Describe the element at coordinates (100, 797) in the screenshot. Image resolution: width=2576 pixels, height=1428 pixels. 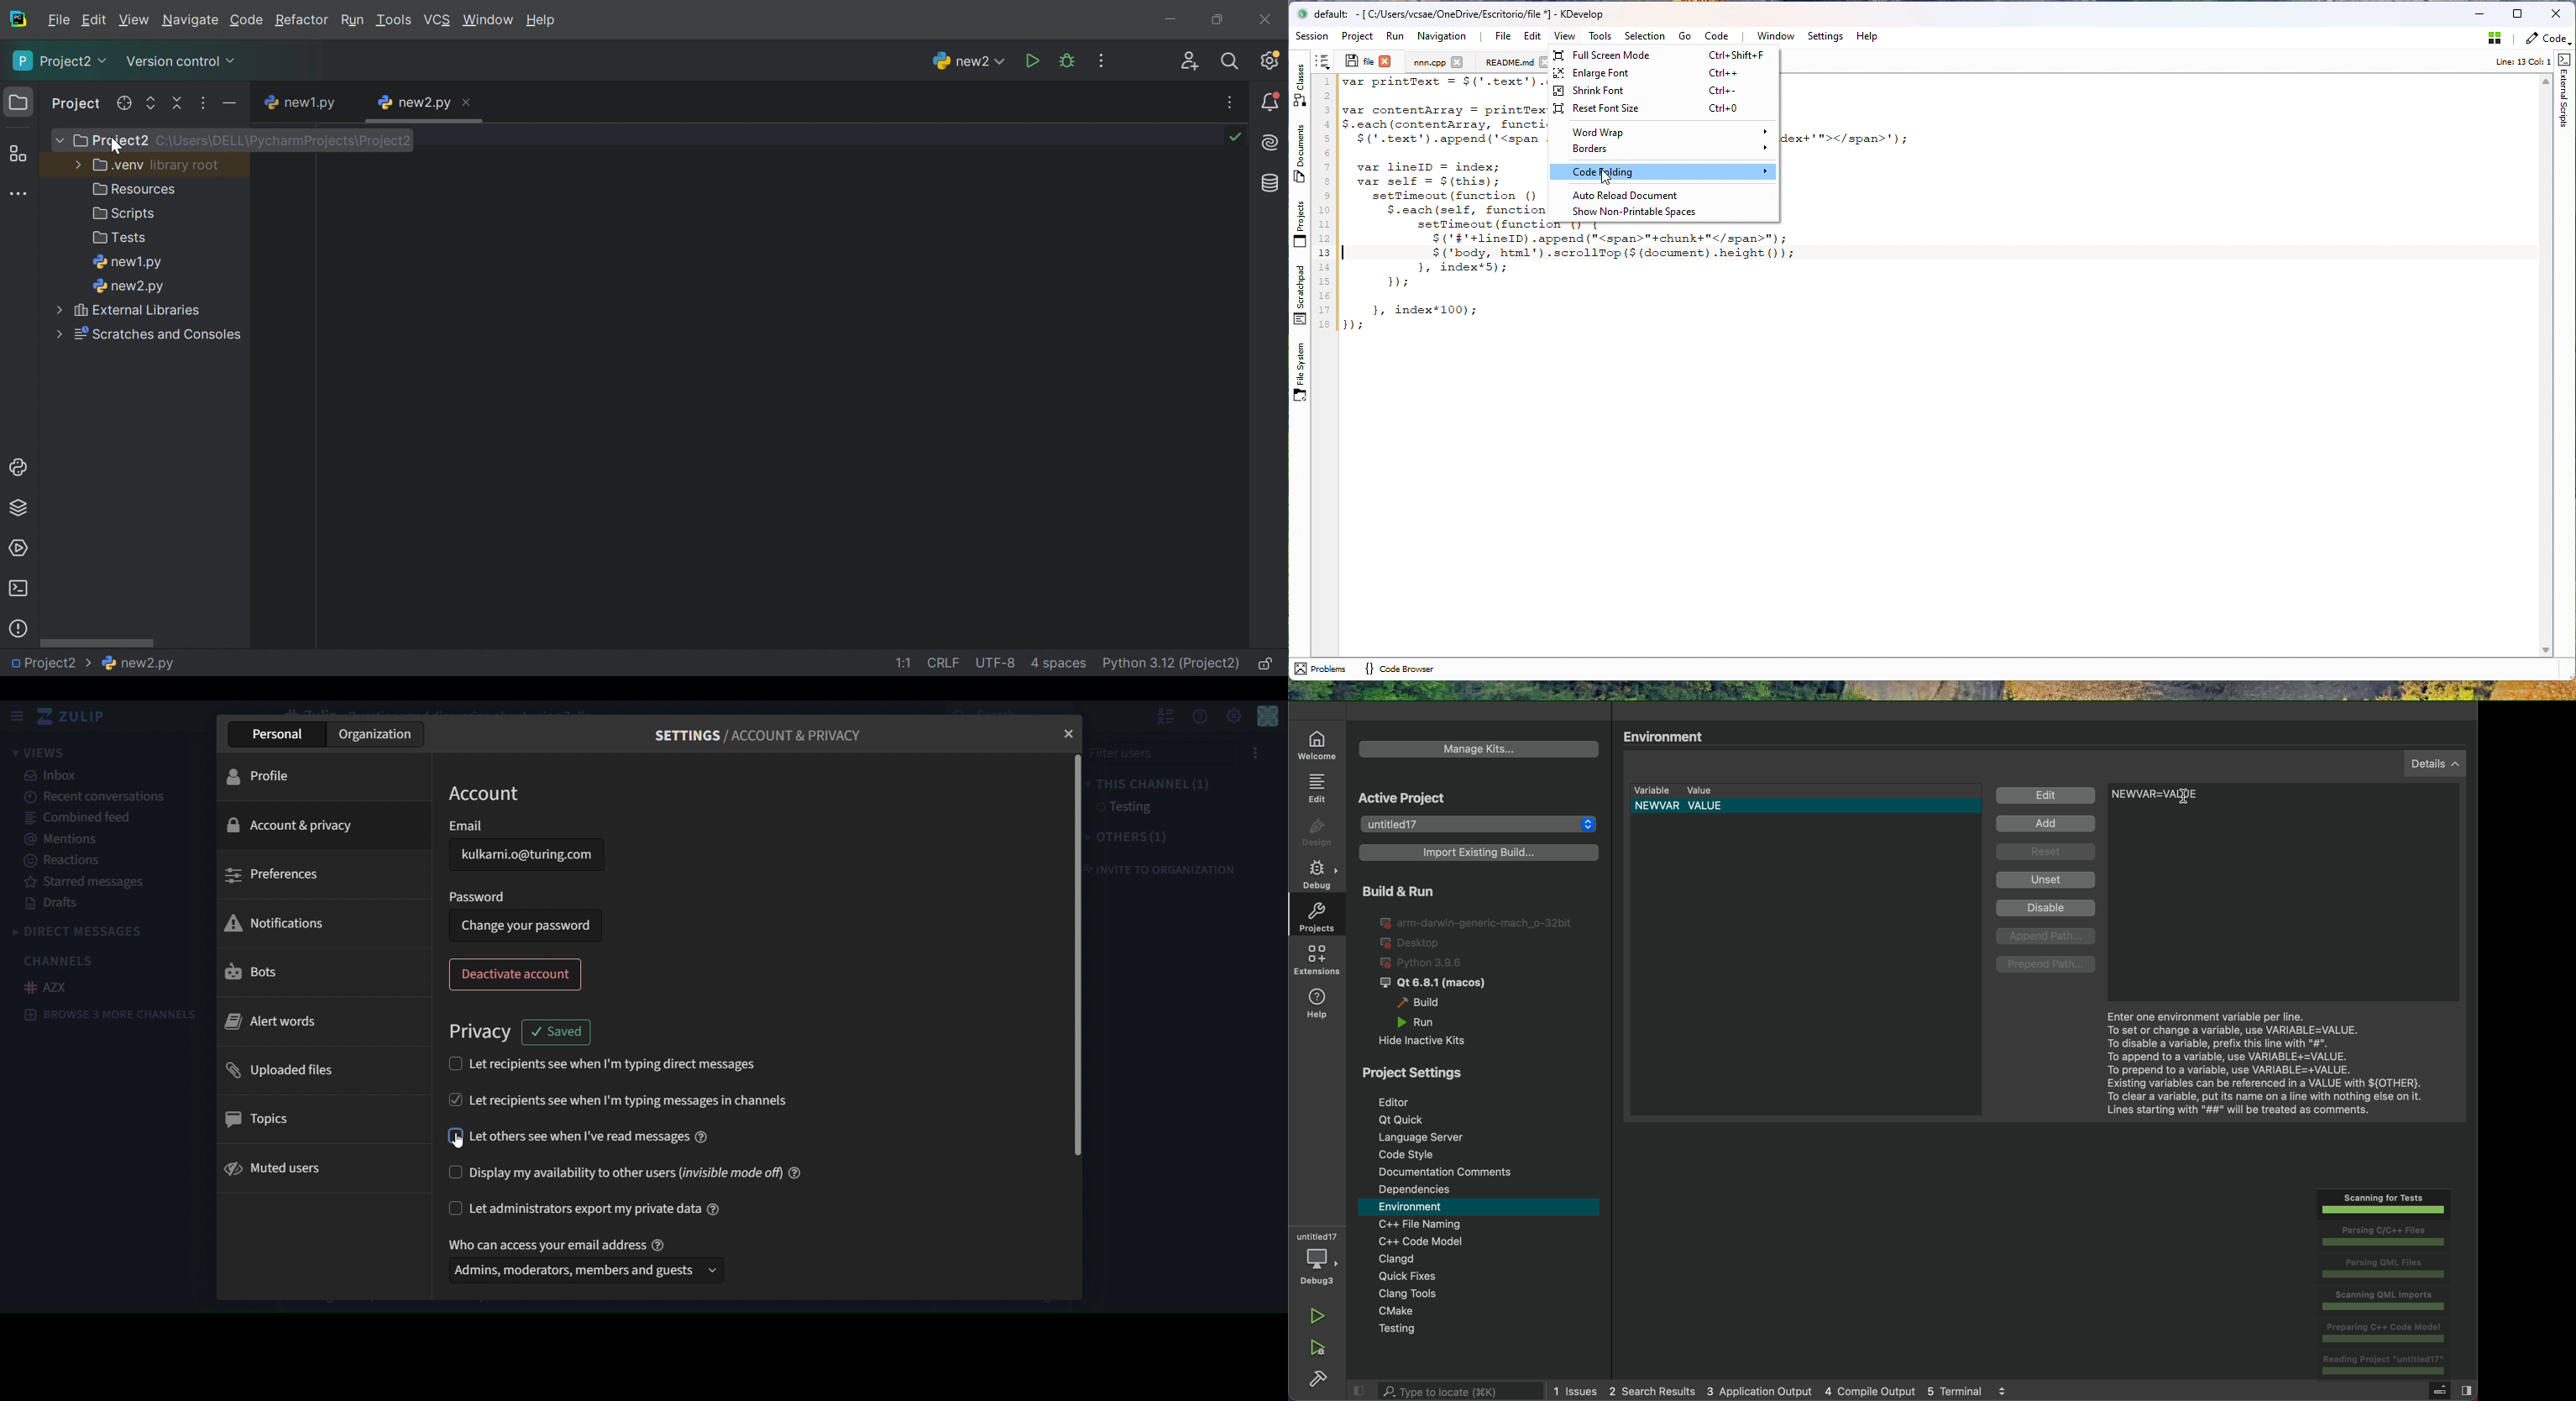
I see `recent conversation` at that location.